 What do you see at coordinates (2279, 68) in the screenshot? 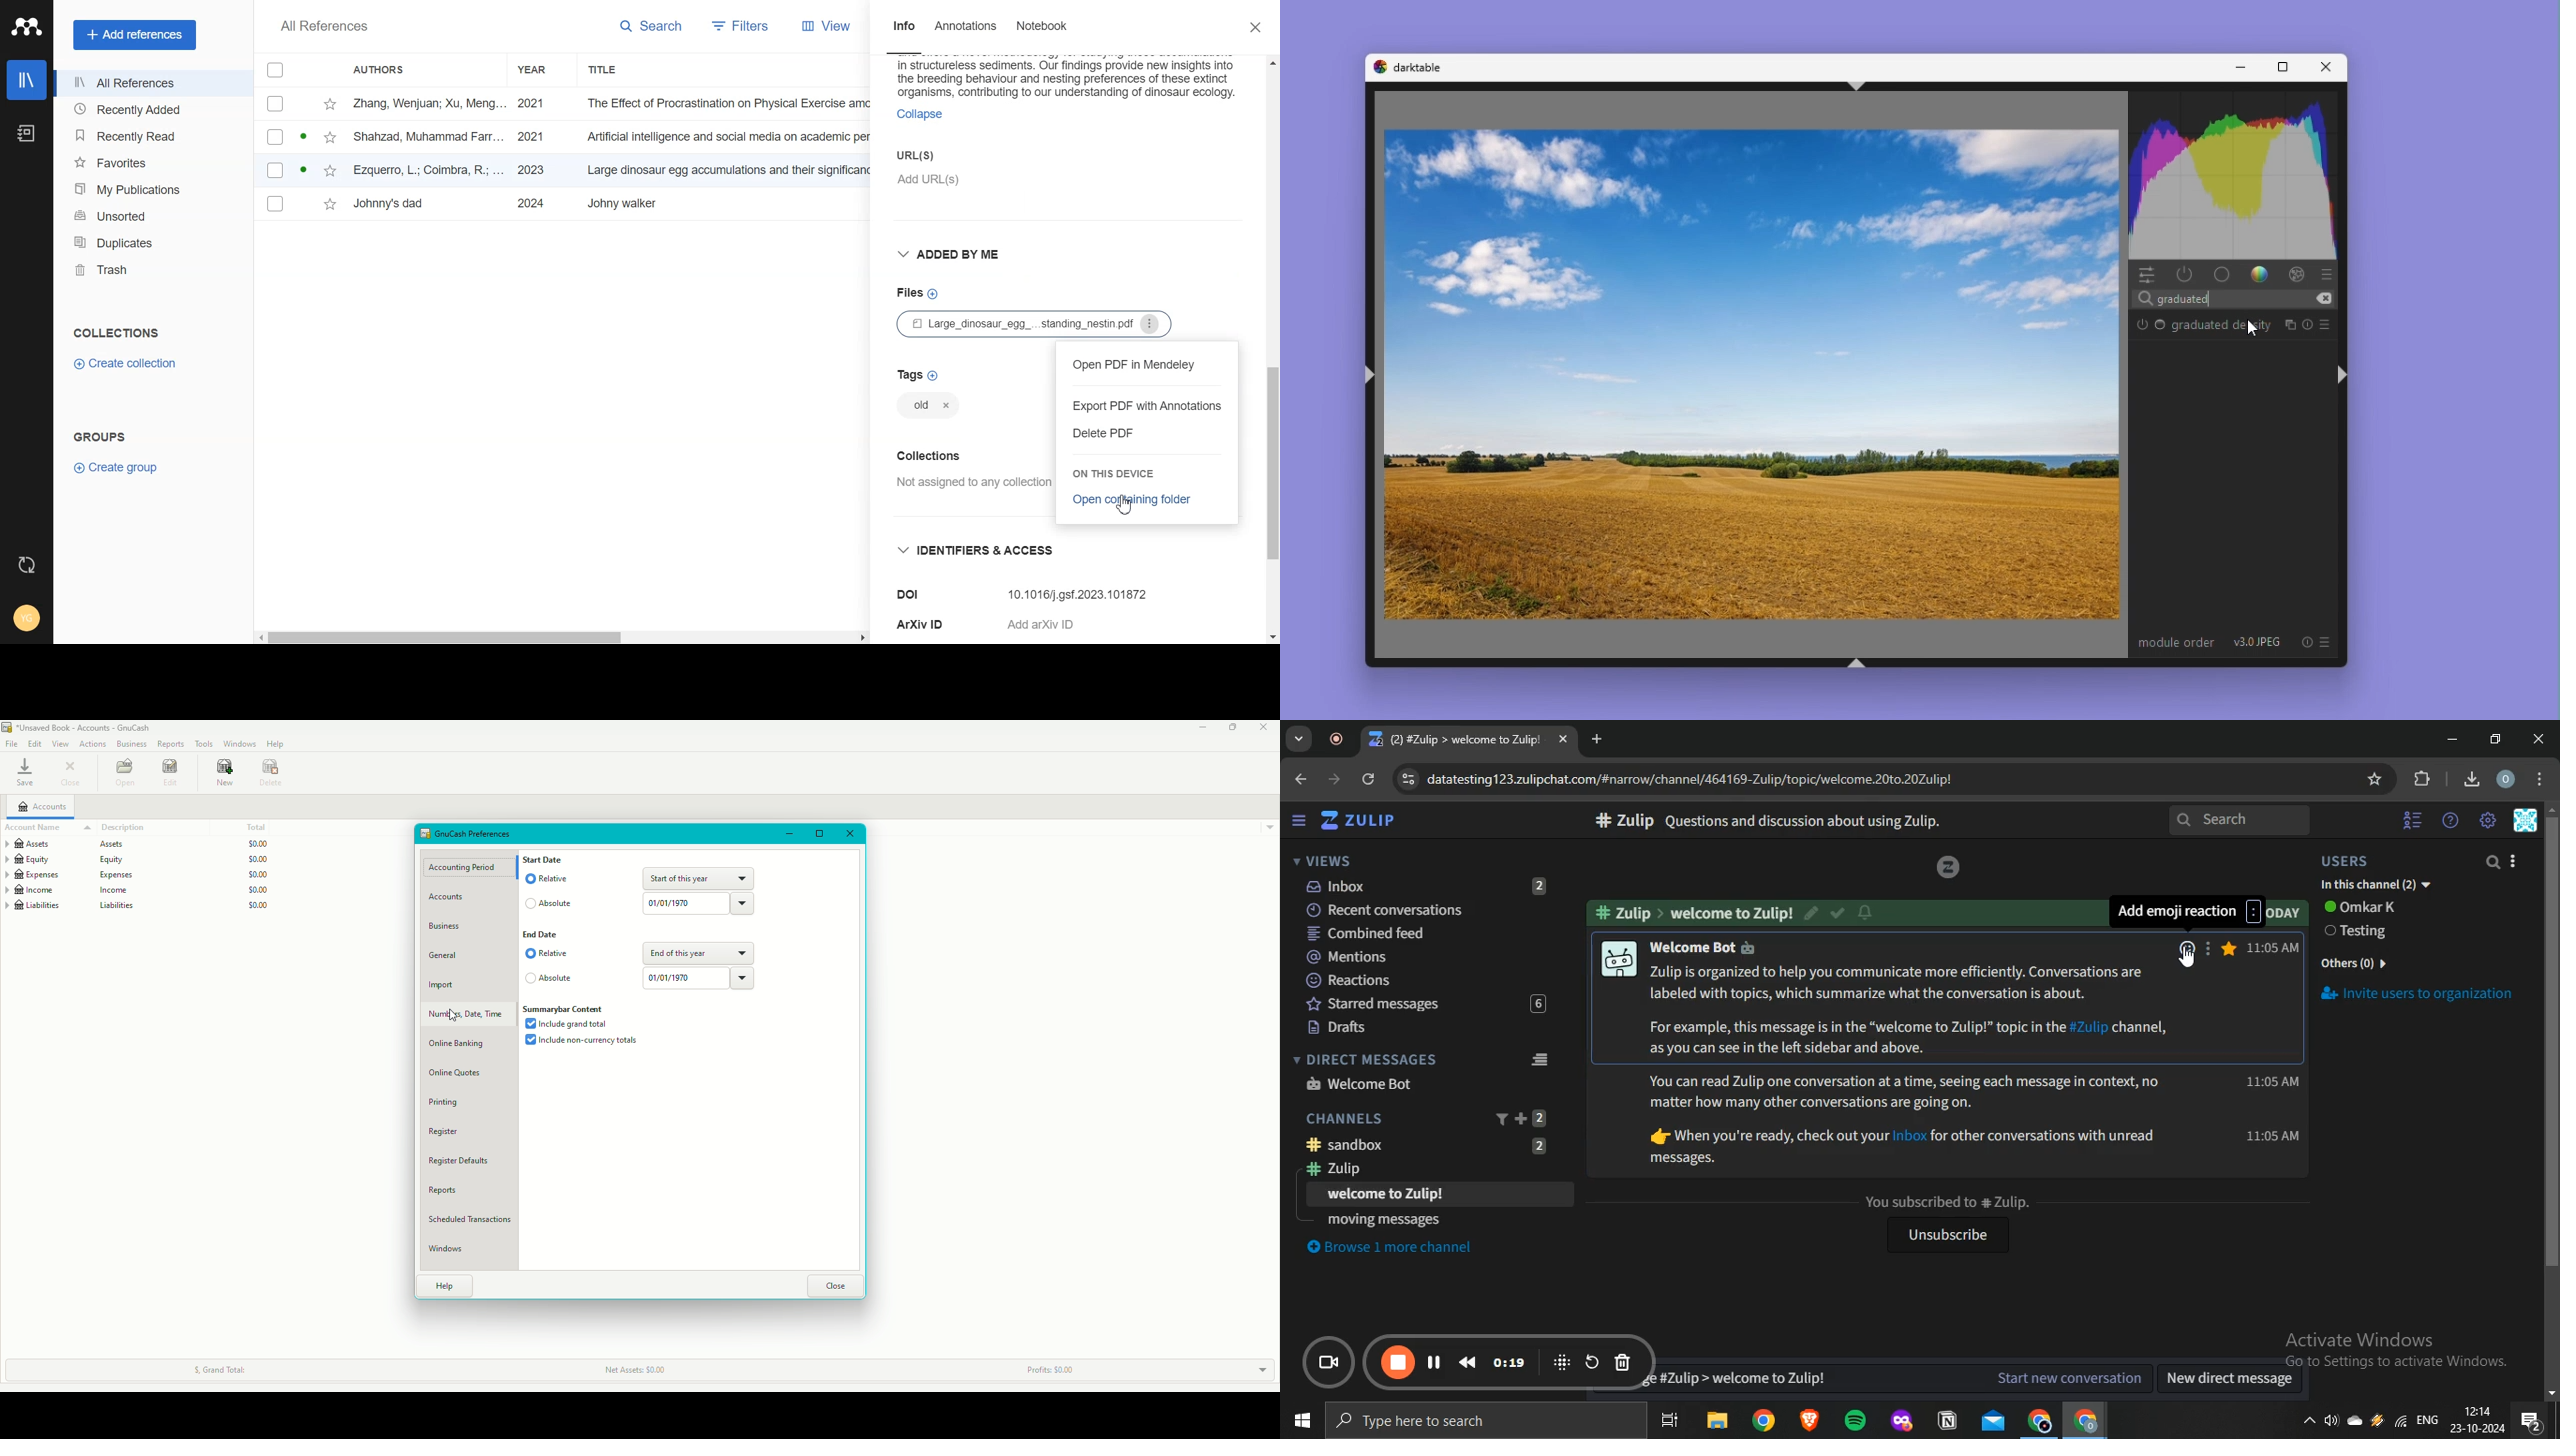
I see `Maximise` at bounding box center [2279, 68].